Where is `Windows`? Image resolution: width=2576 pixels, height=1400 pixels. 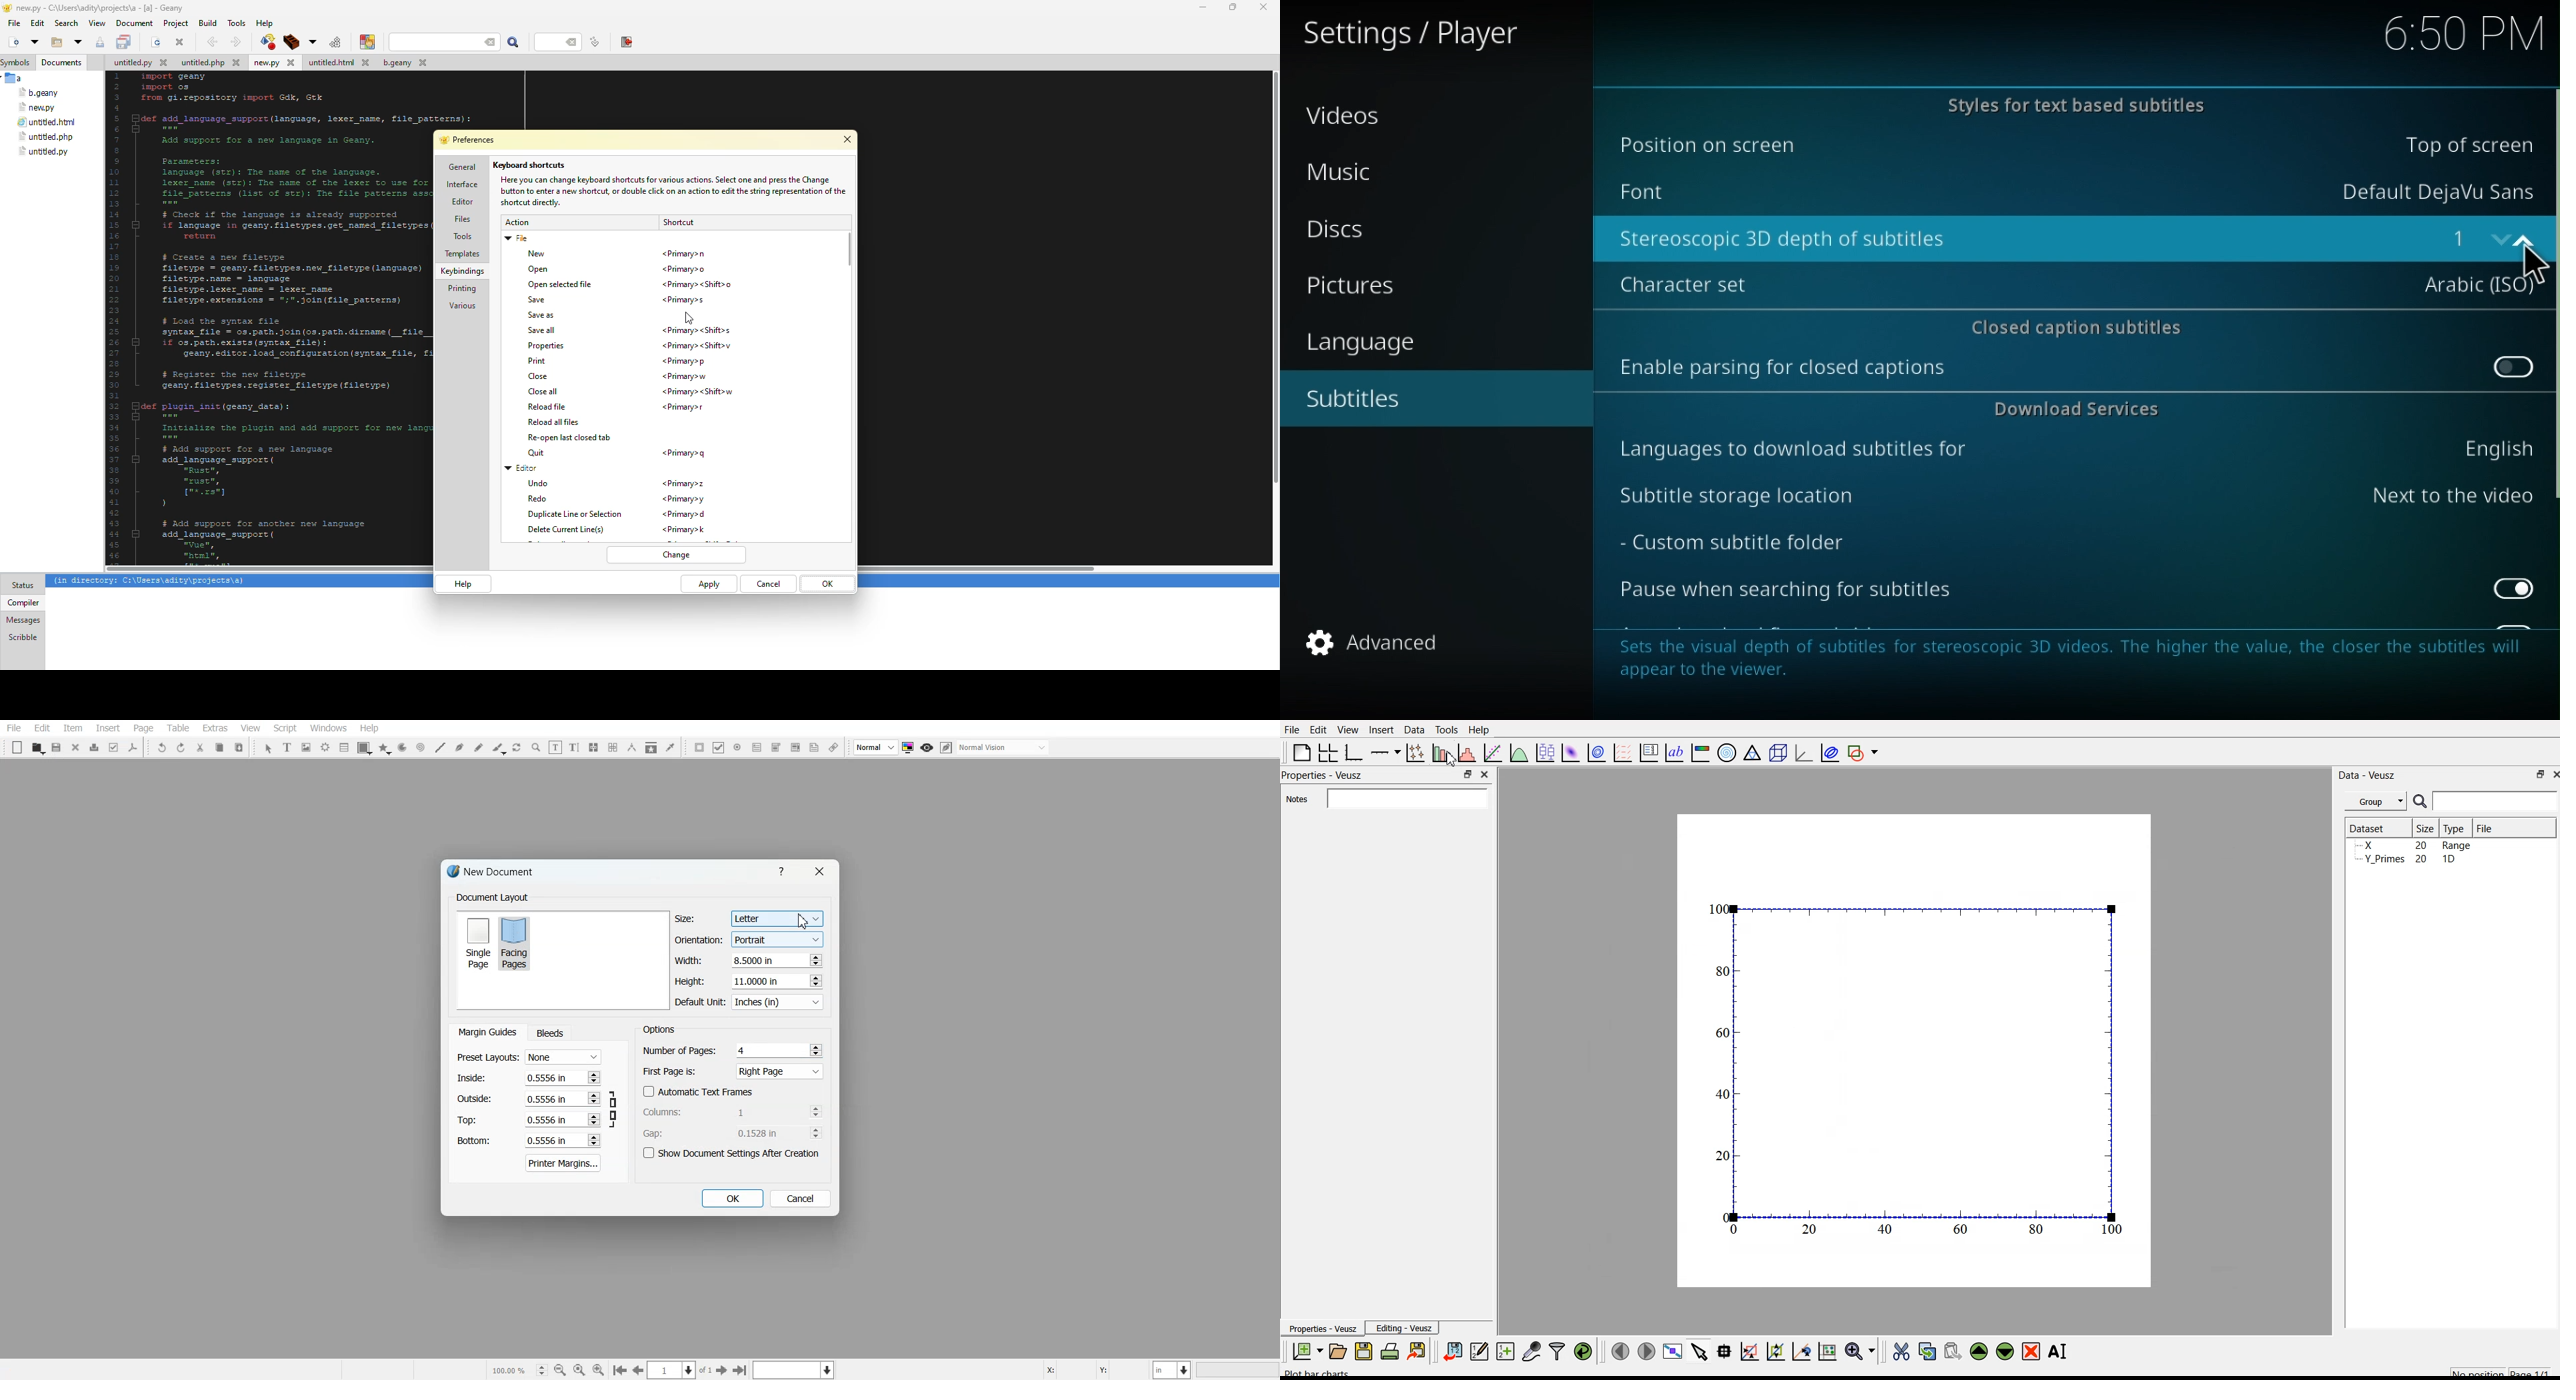
Windows is located at coordinates (329, 728).